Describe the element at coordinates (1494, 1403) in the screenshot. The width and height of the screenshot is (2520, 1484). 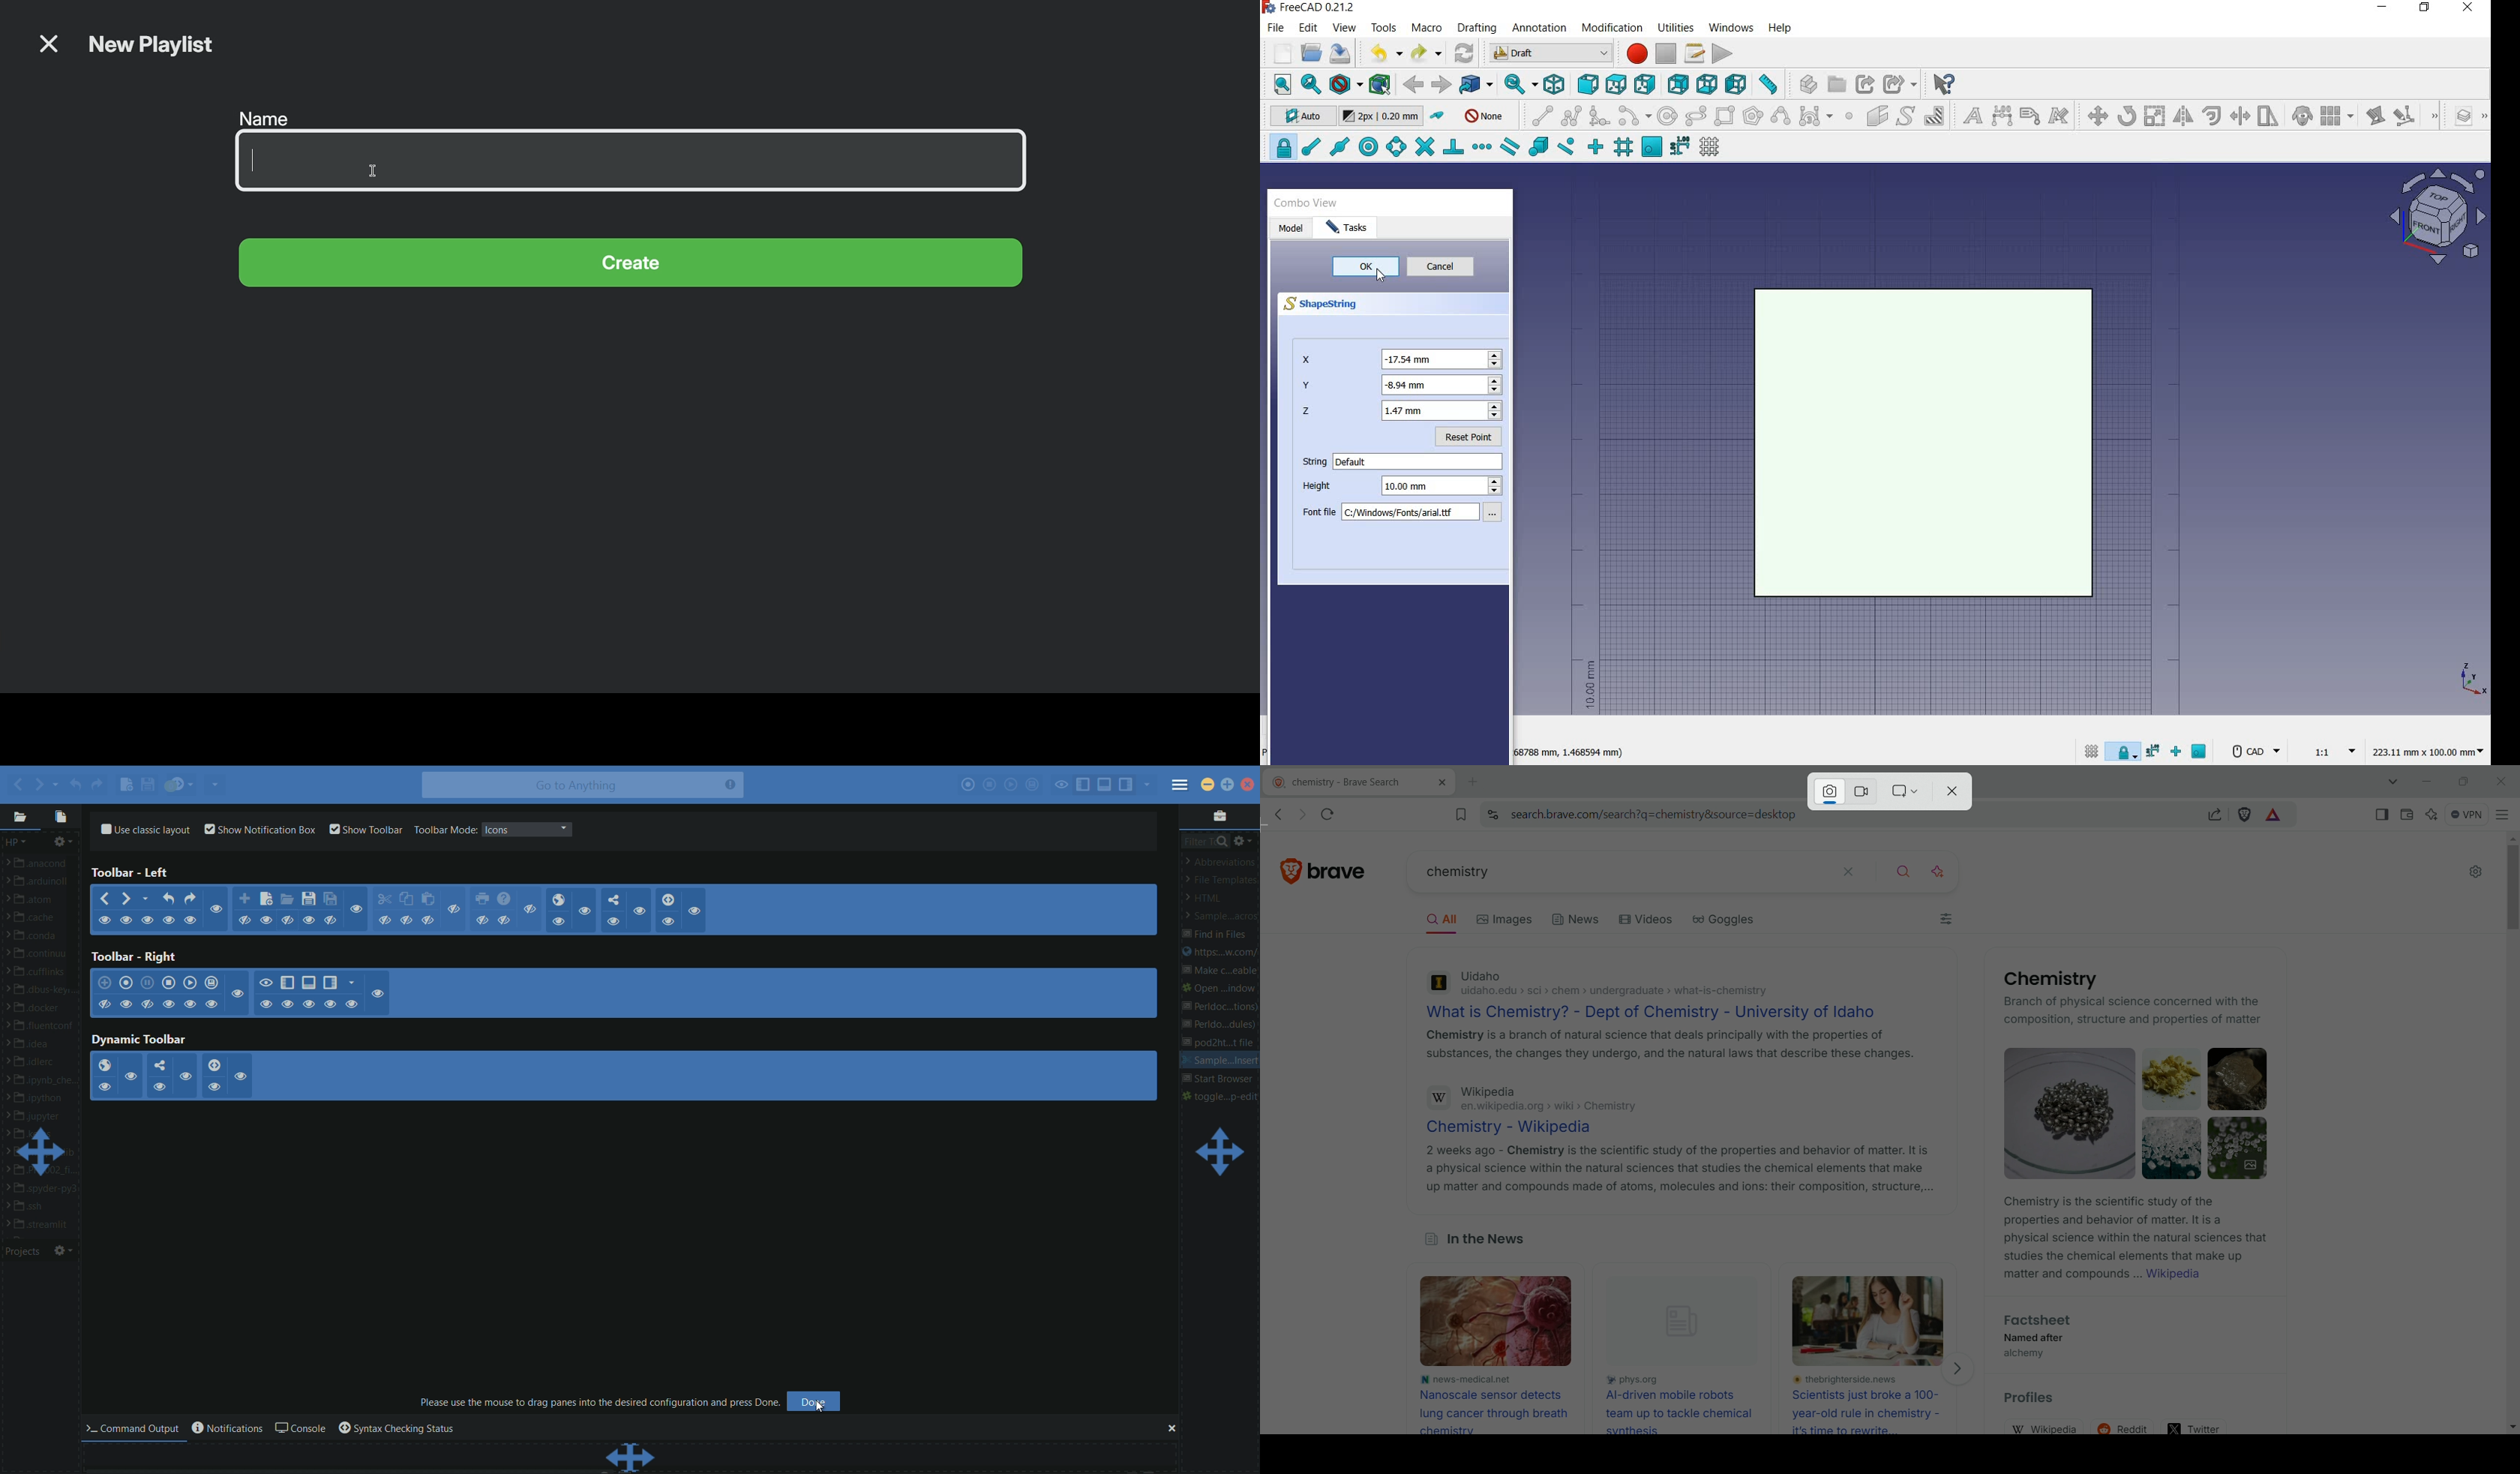
I see `News-medical.net Nanoscale sensor detects lung cancer through breath chemistry` at that location.